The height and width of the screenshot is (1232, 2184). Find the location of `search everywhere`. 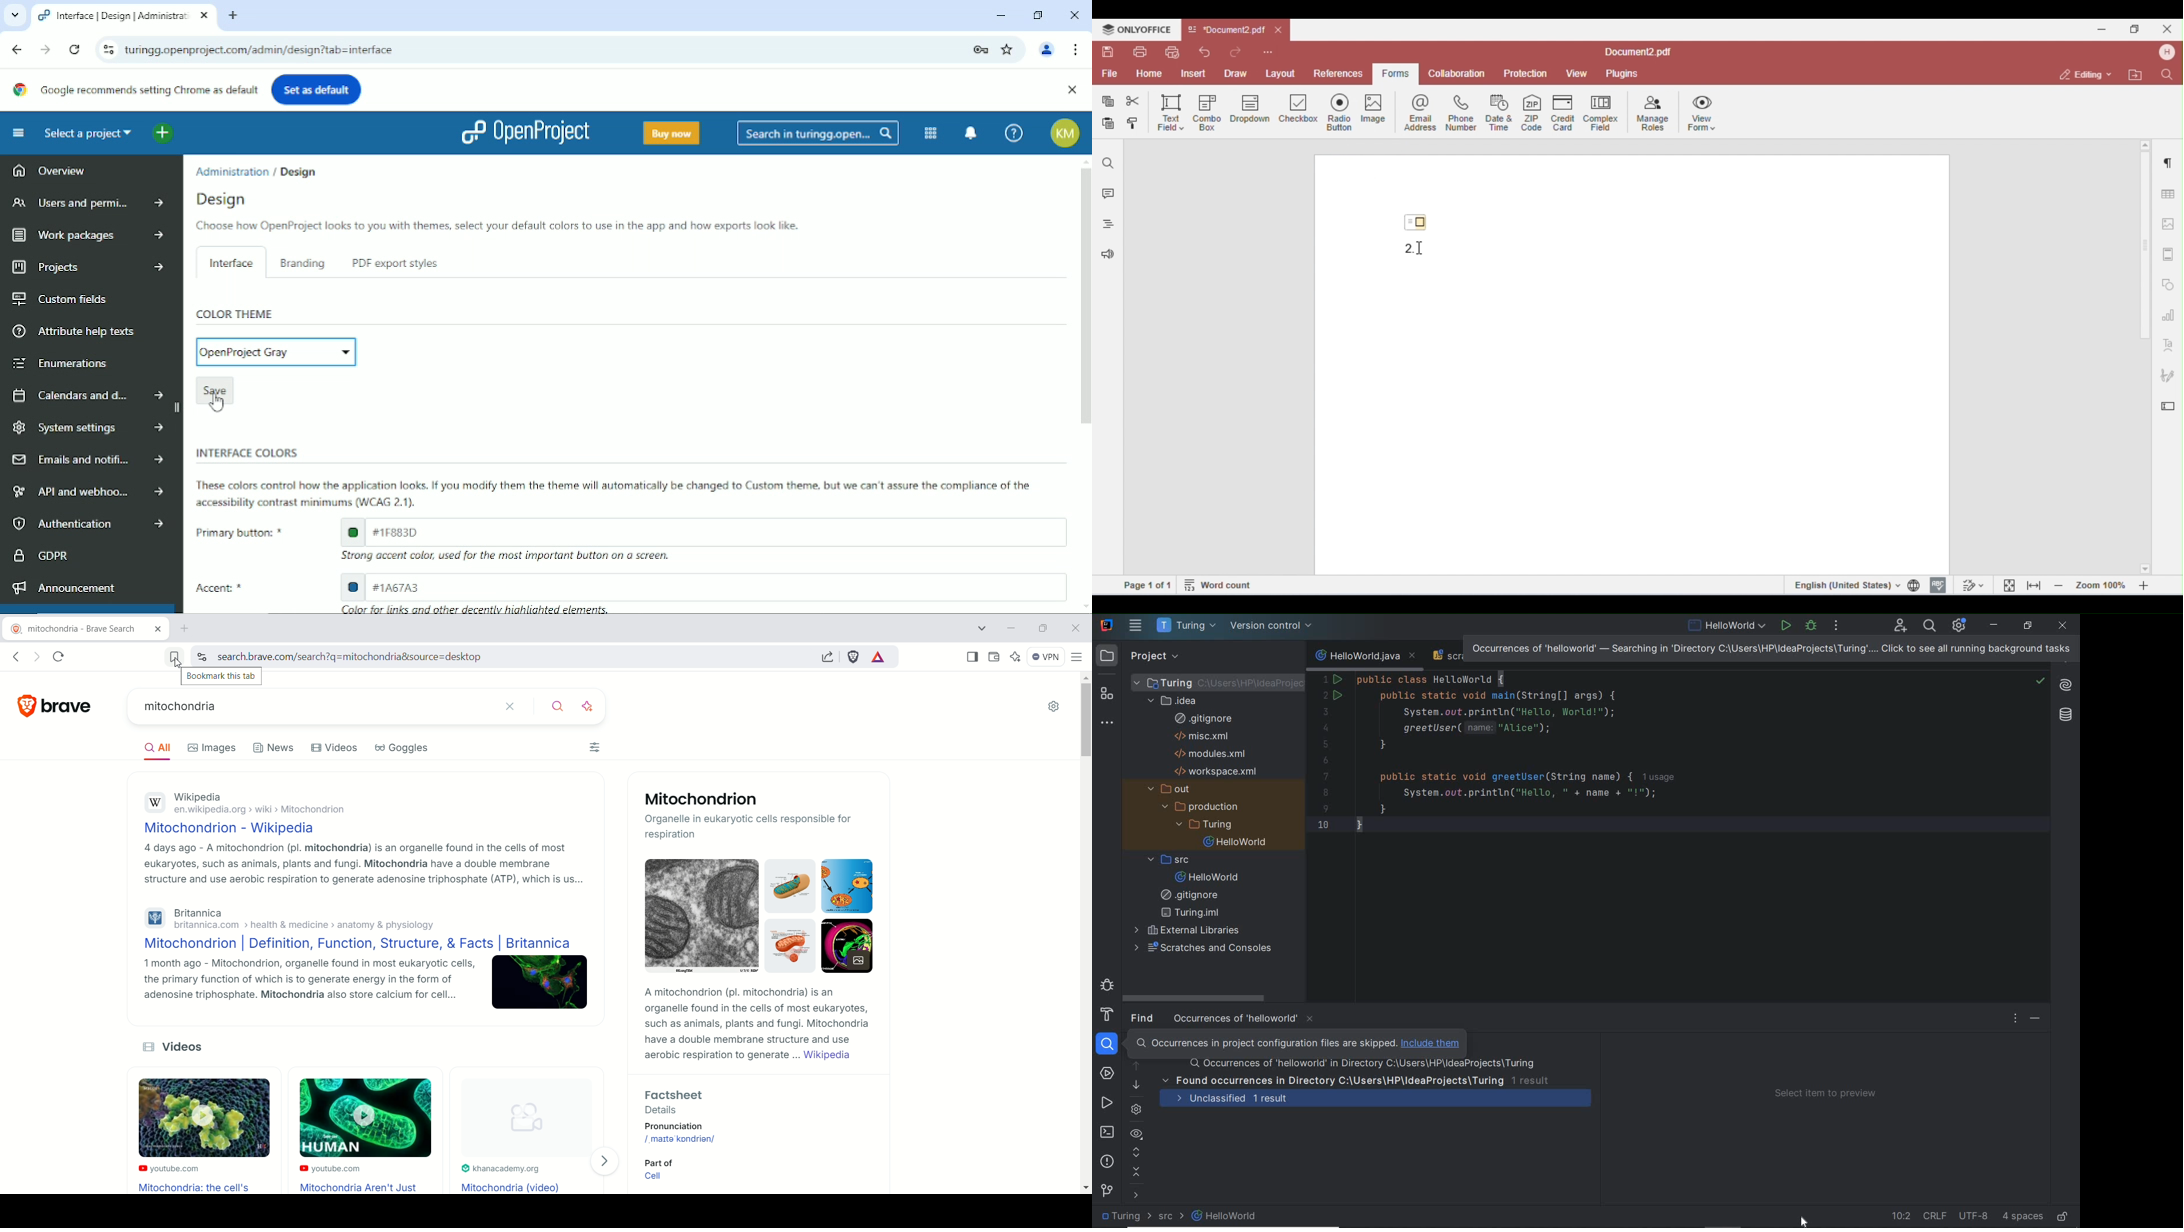

search everywhere is located at coordinates (1929, 627).